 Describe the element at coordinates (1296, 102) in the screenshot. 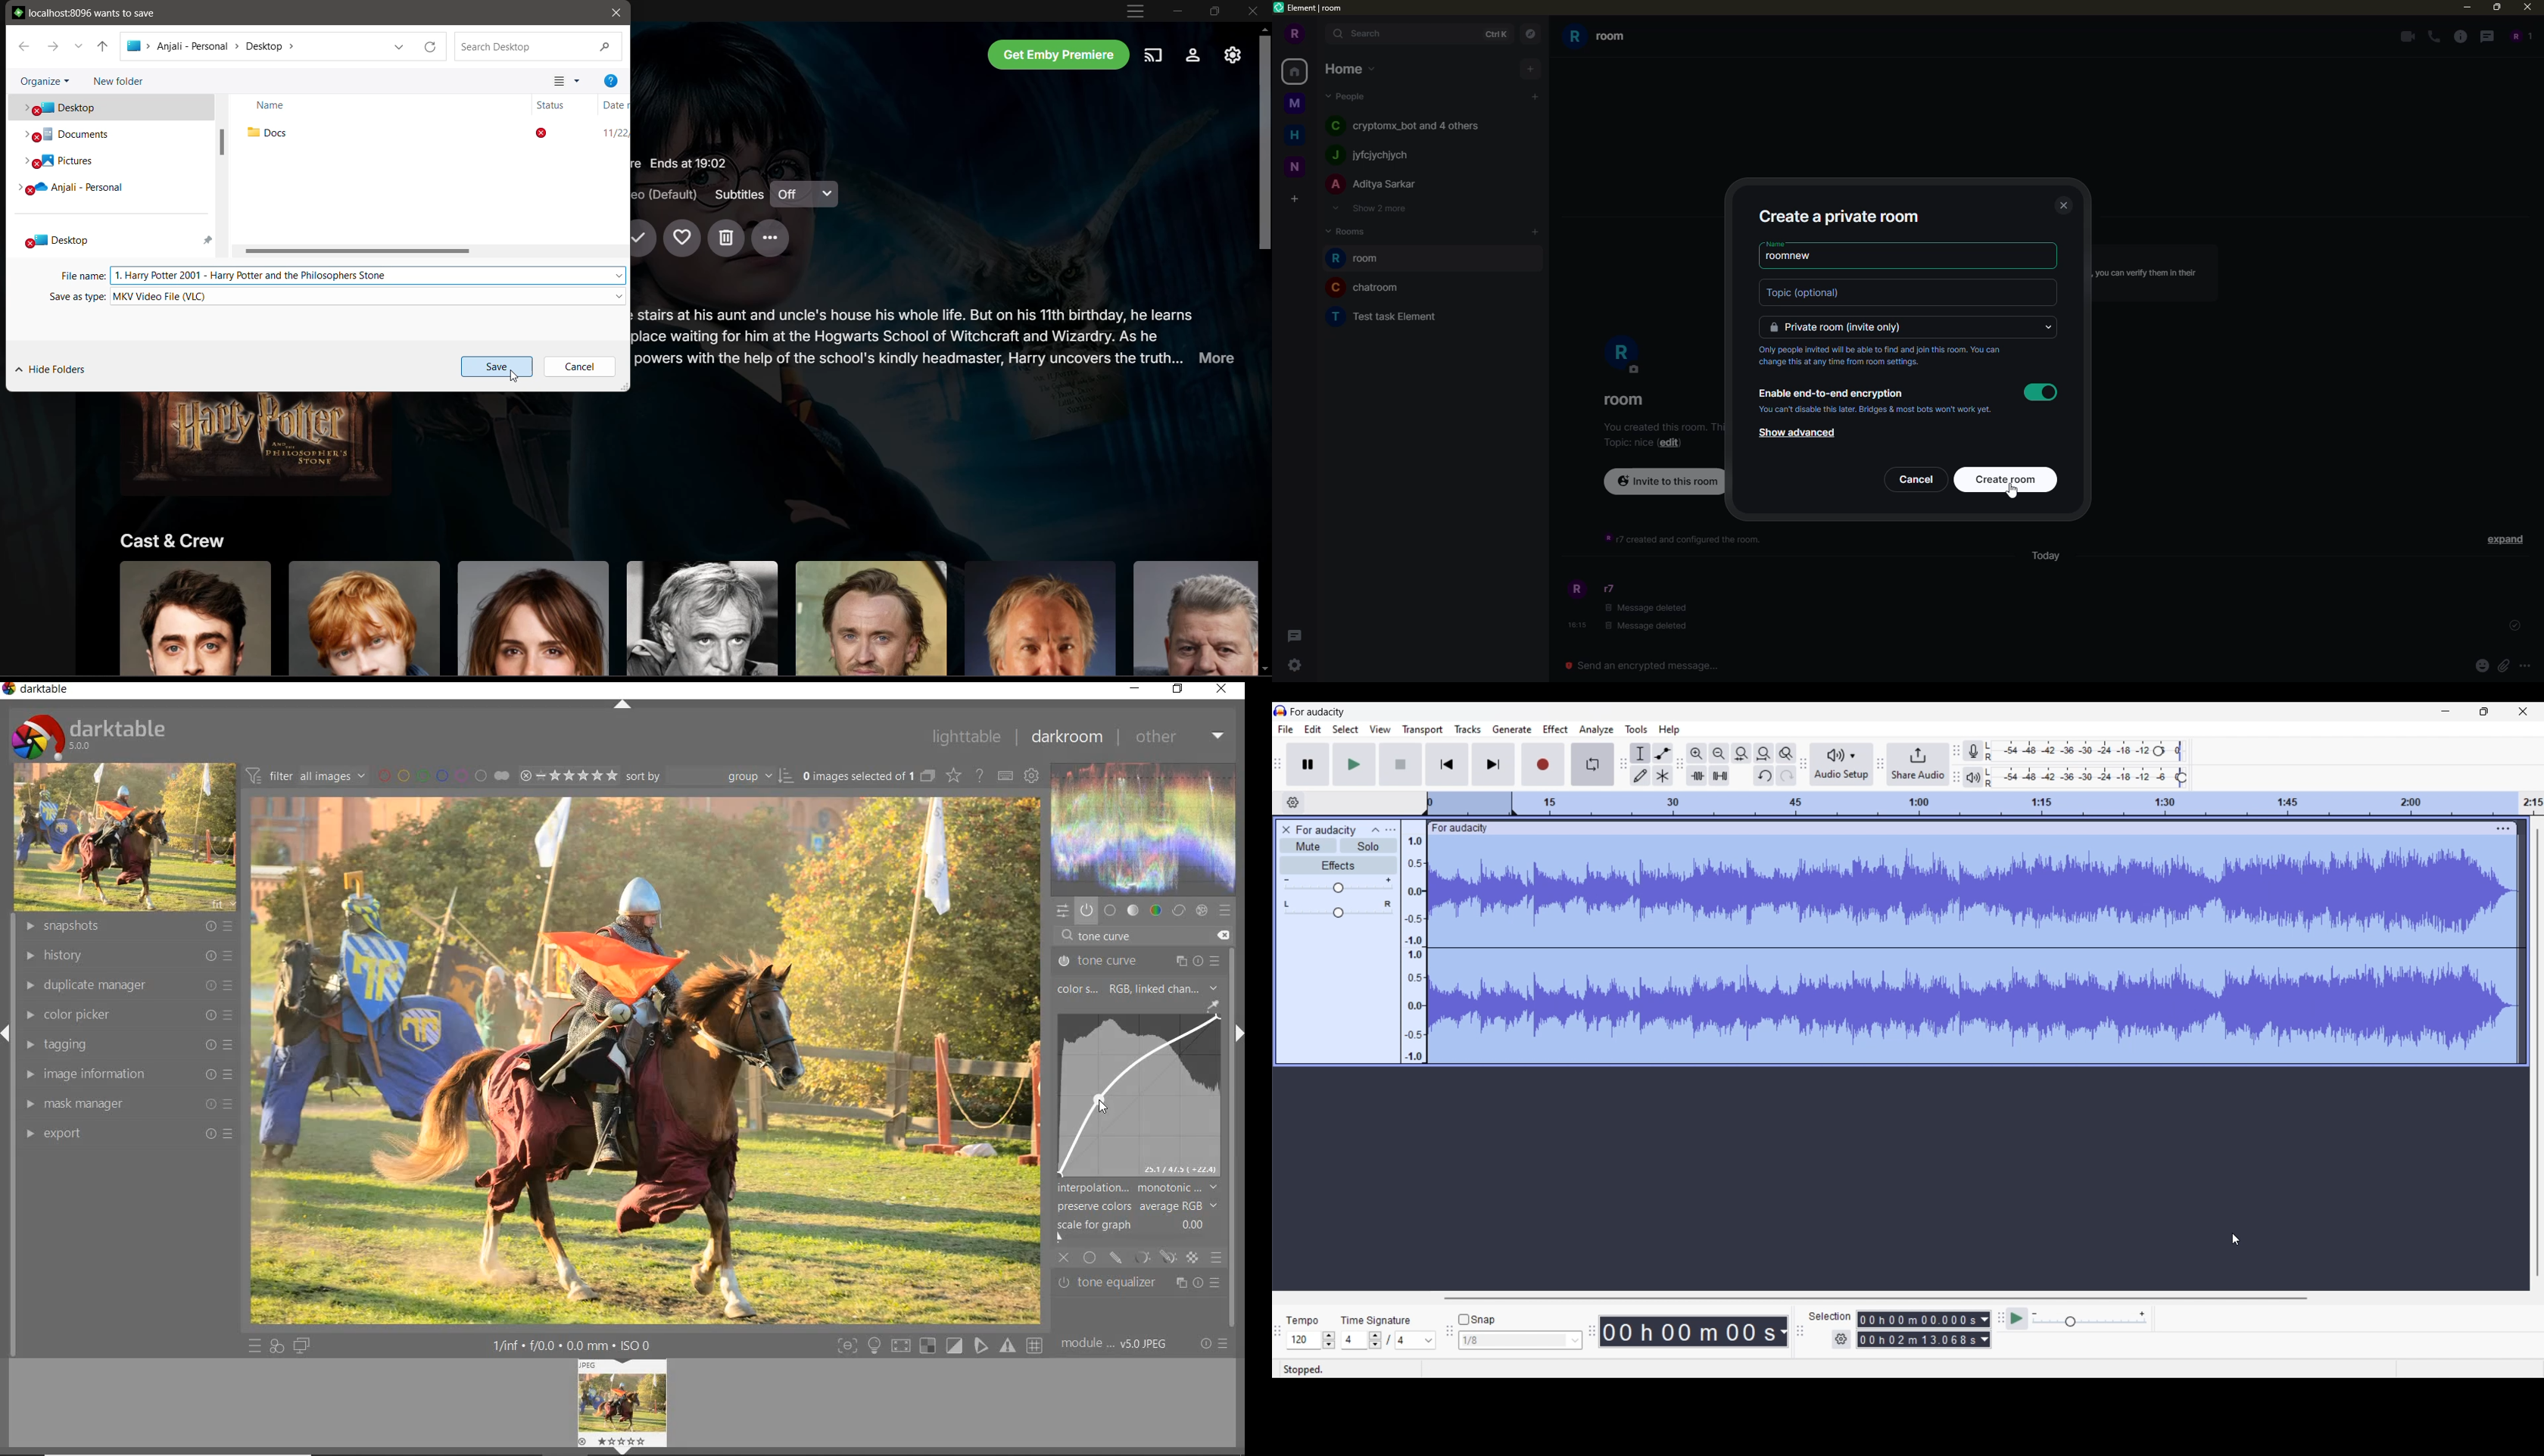

I see `space` at that location.